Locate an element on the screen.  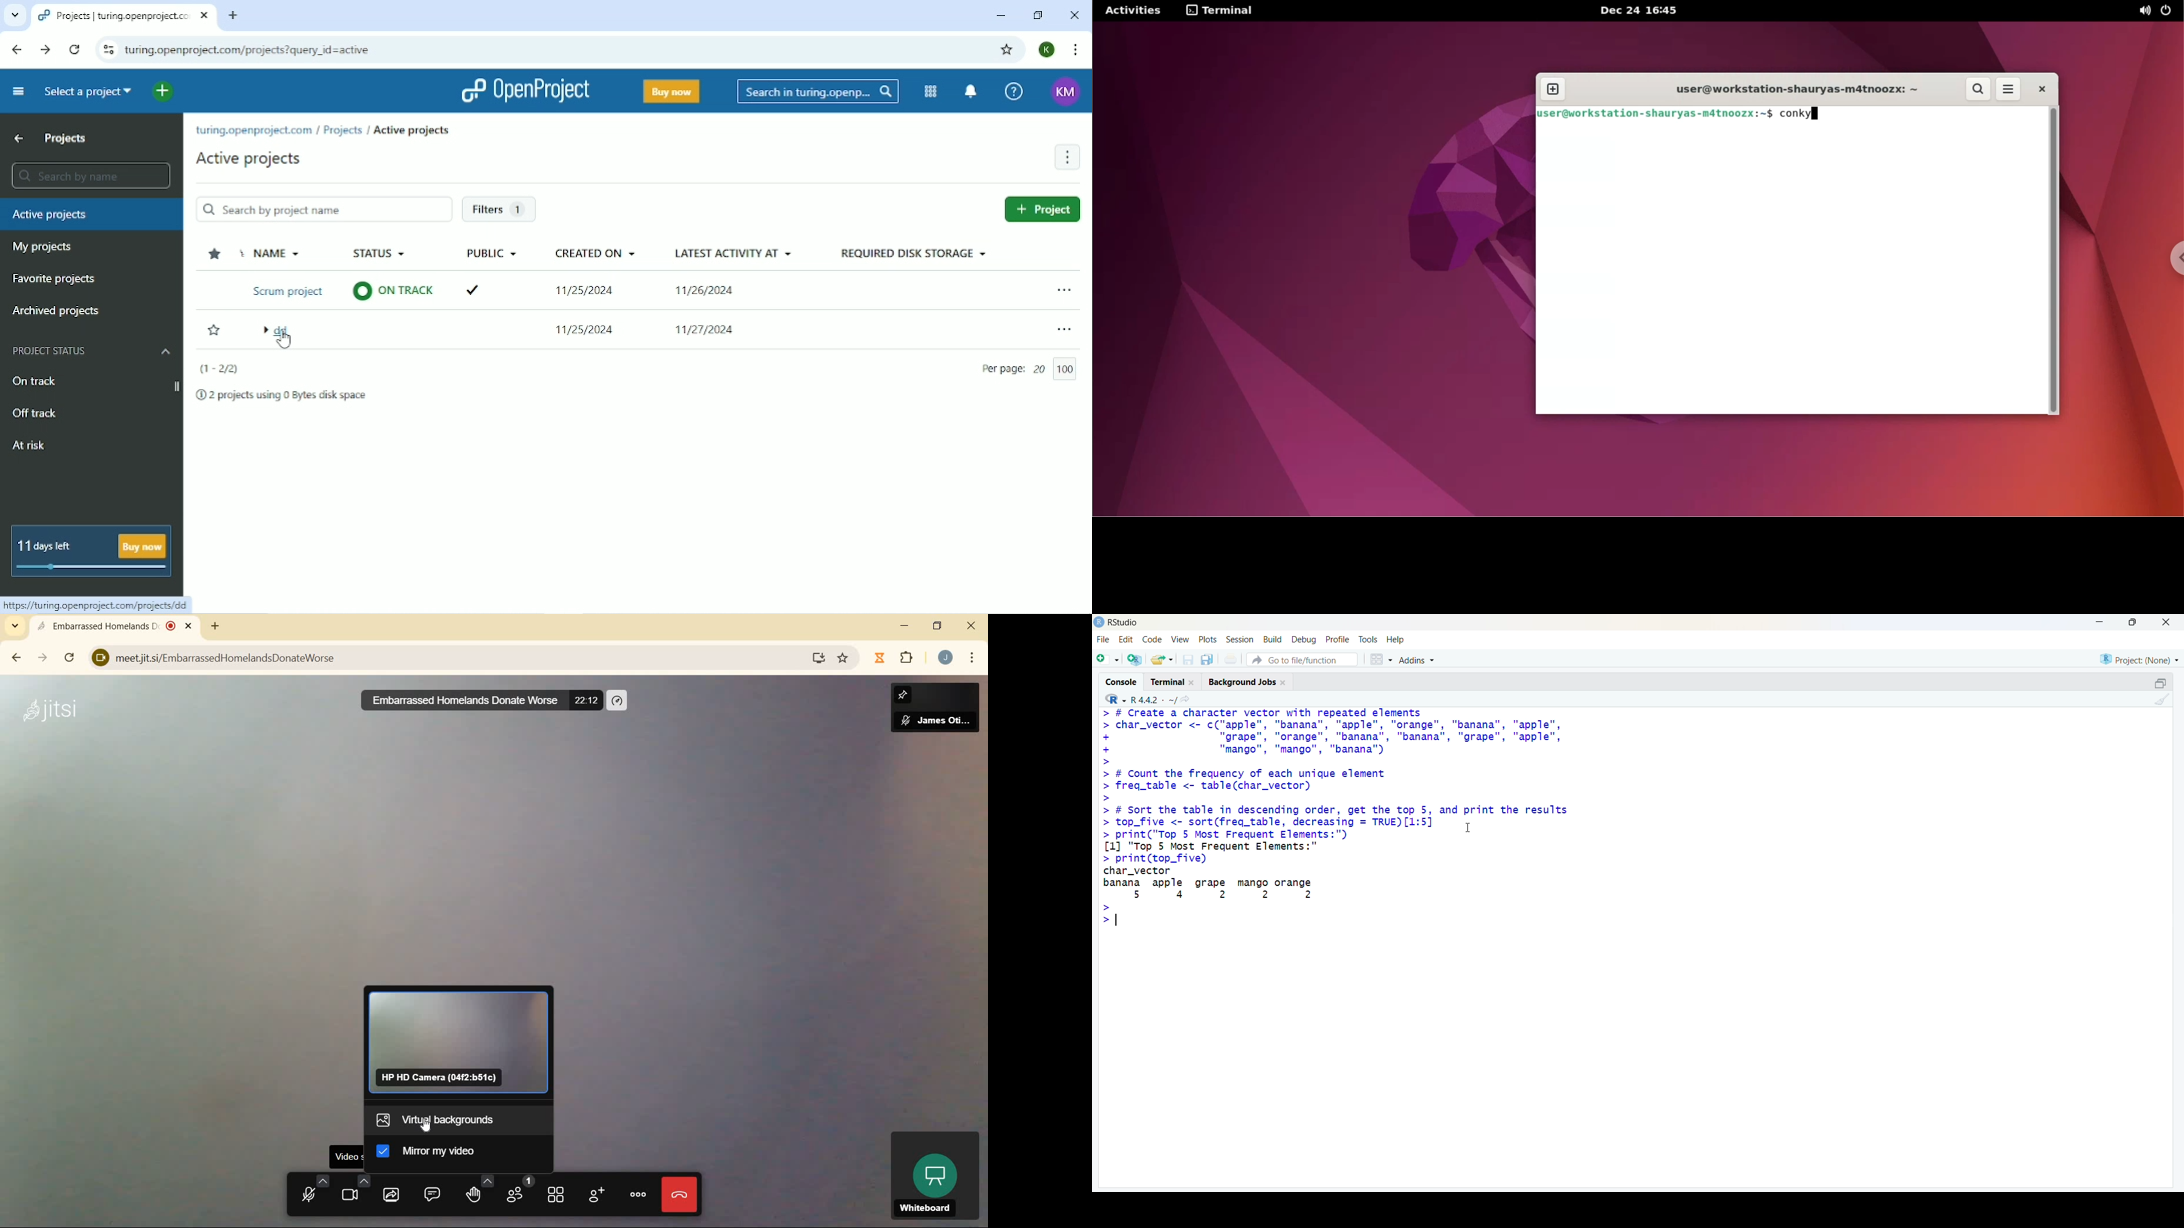
microphone is located at coordinates (310, 1188).